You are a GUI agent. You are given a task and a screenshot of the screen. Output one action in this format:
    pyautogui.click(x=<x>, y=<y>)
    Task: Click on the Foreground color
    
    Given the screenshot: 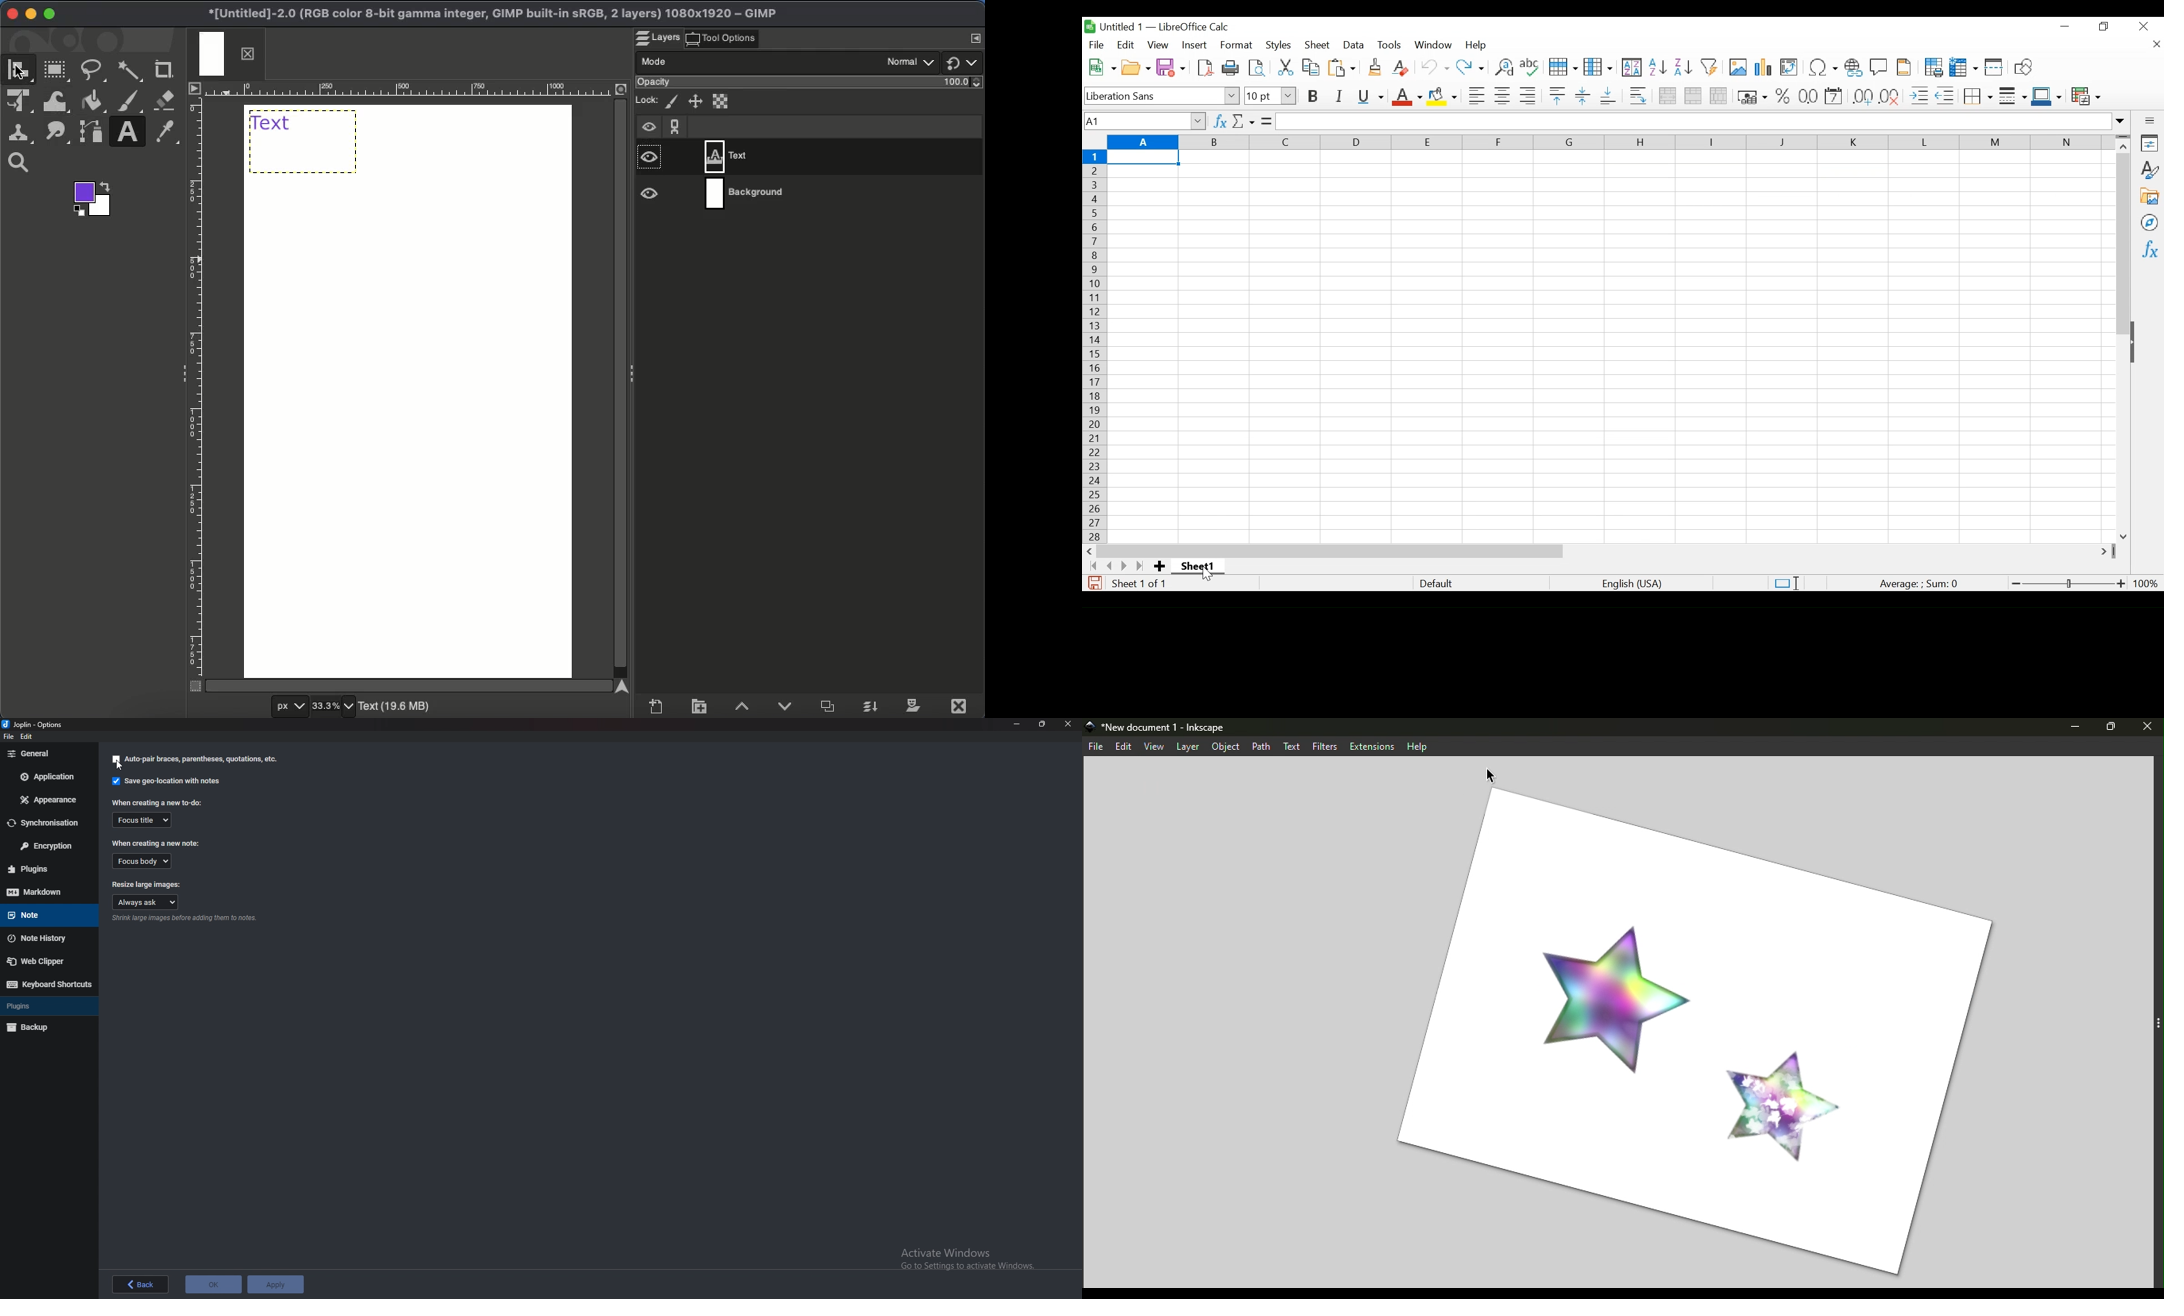 What is the action you would take?
    pyautogui.click(x=94, y=199)
    